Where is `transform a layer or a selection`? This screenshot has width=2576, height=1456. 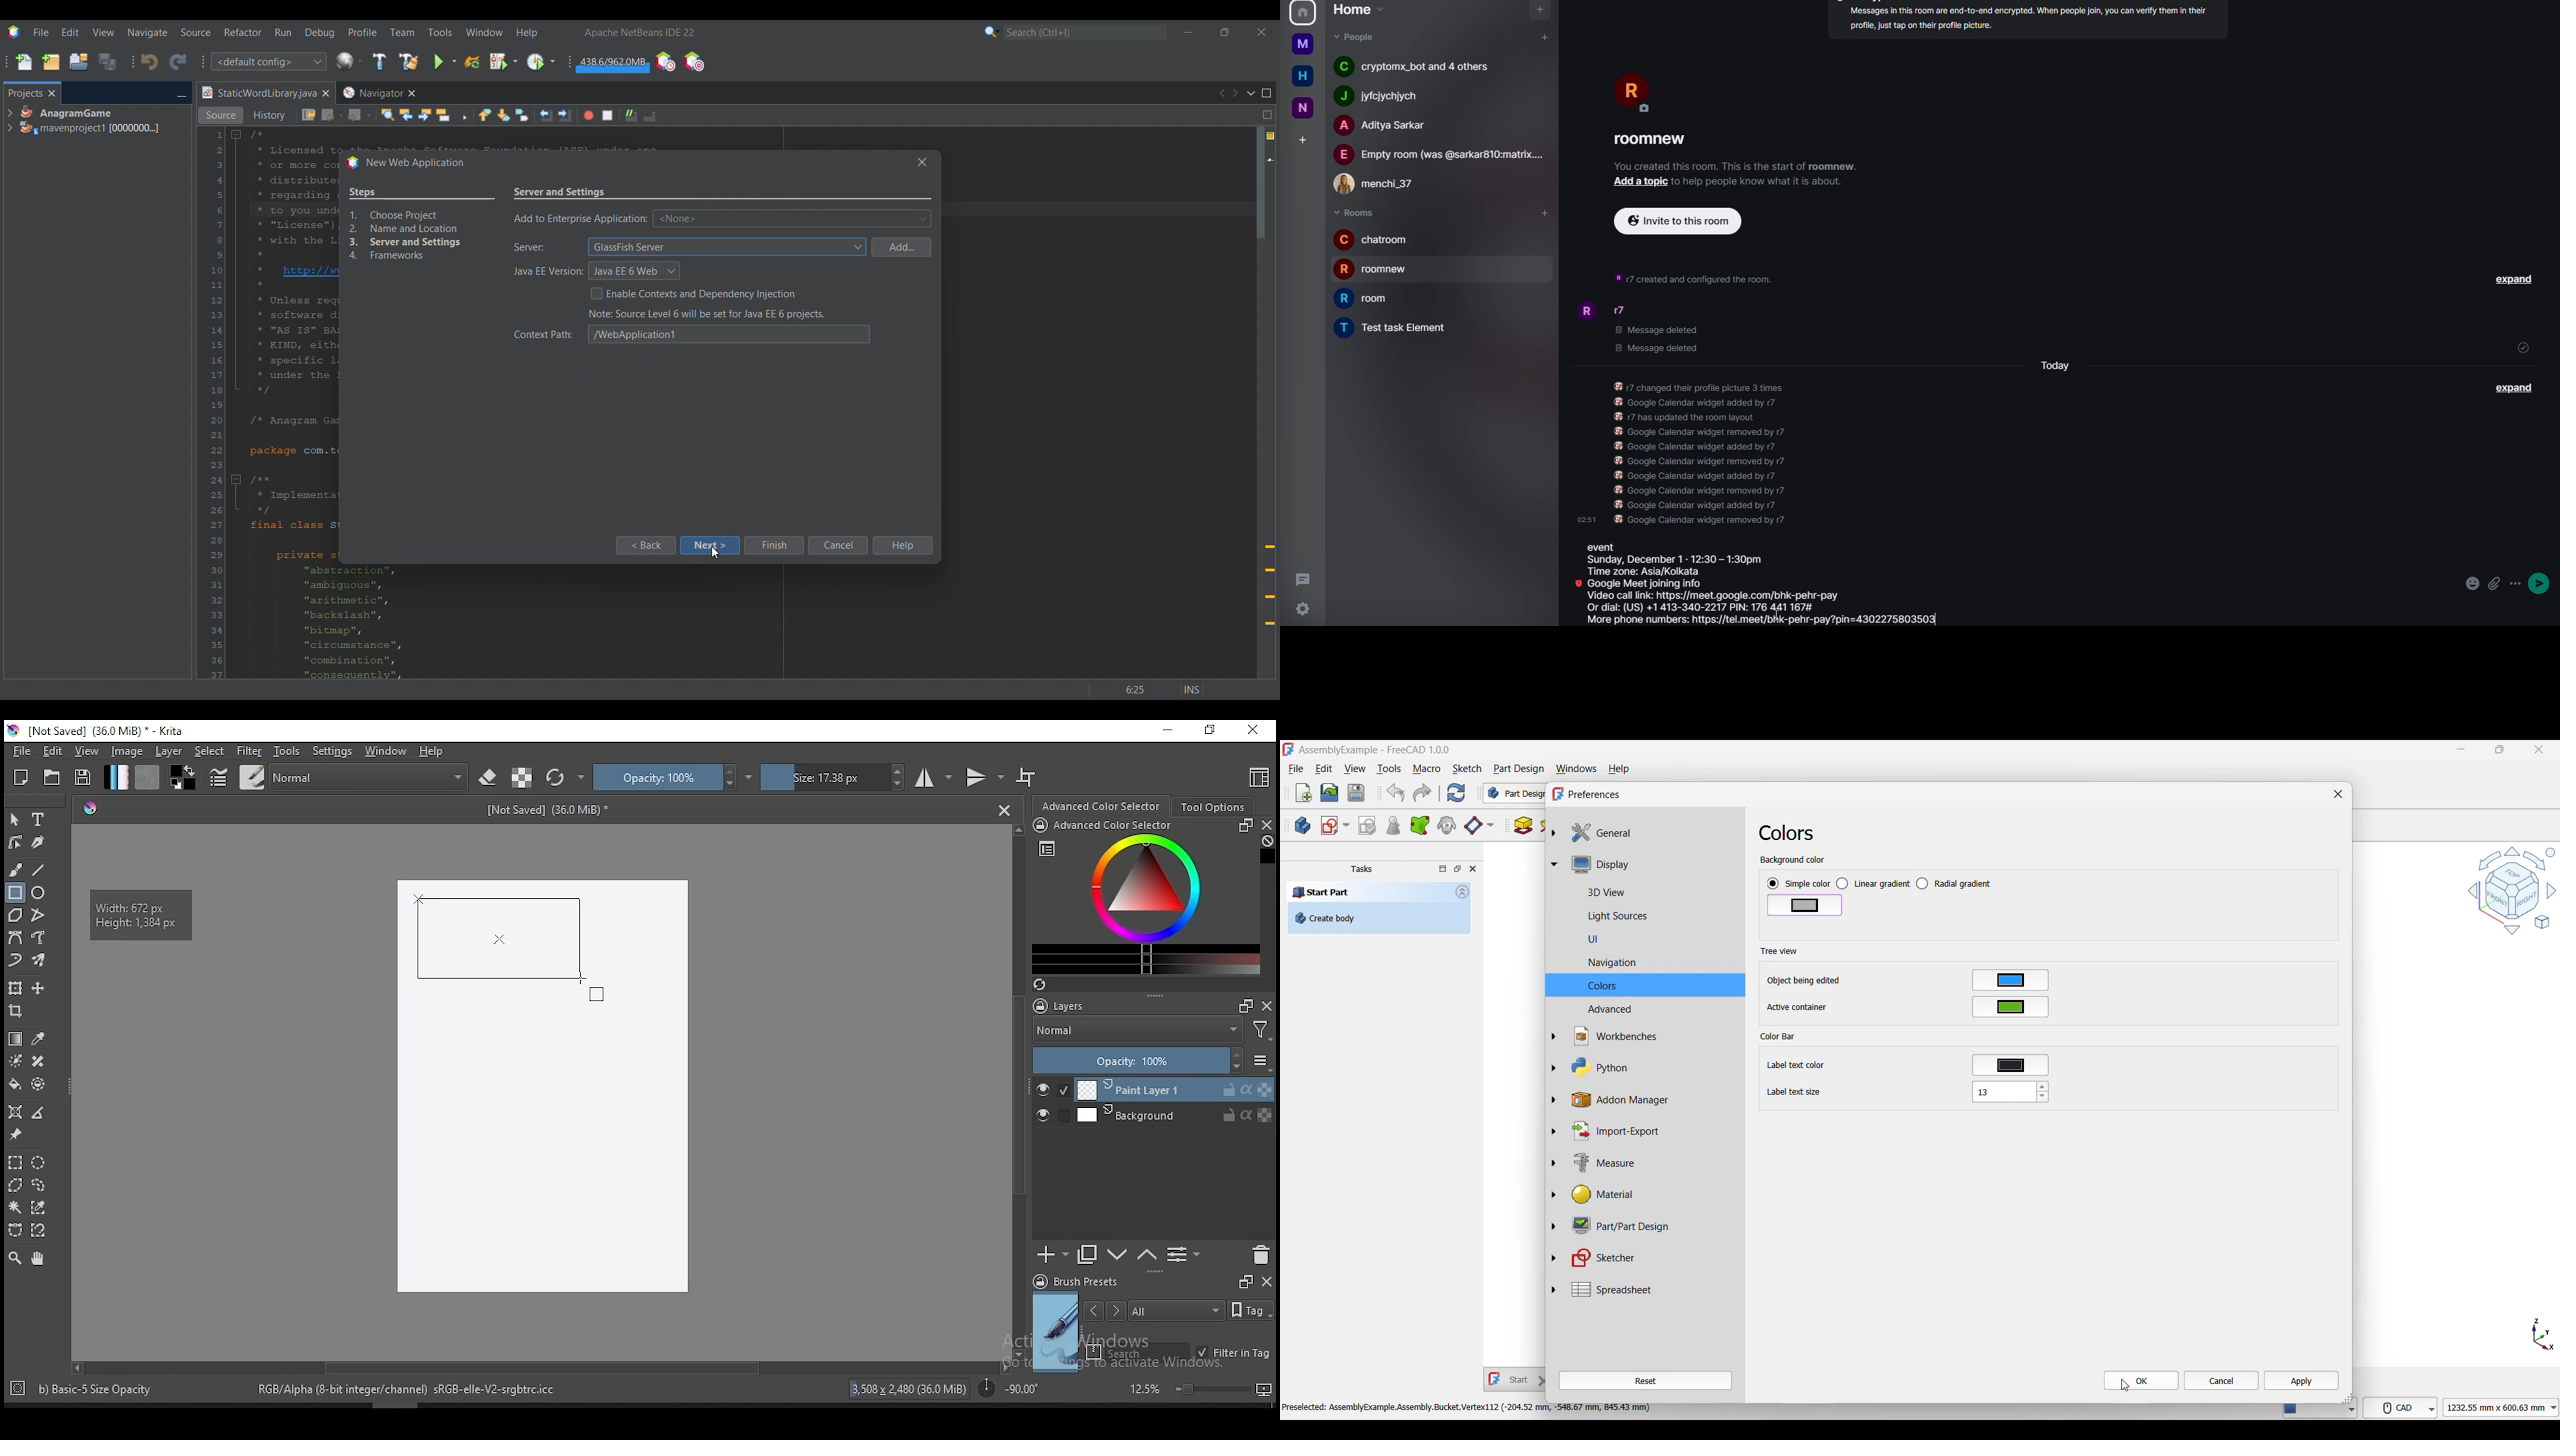 transform a layer or a selection is located at coordinates (15, 987).